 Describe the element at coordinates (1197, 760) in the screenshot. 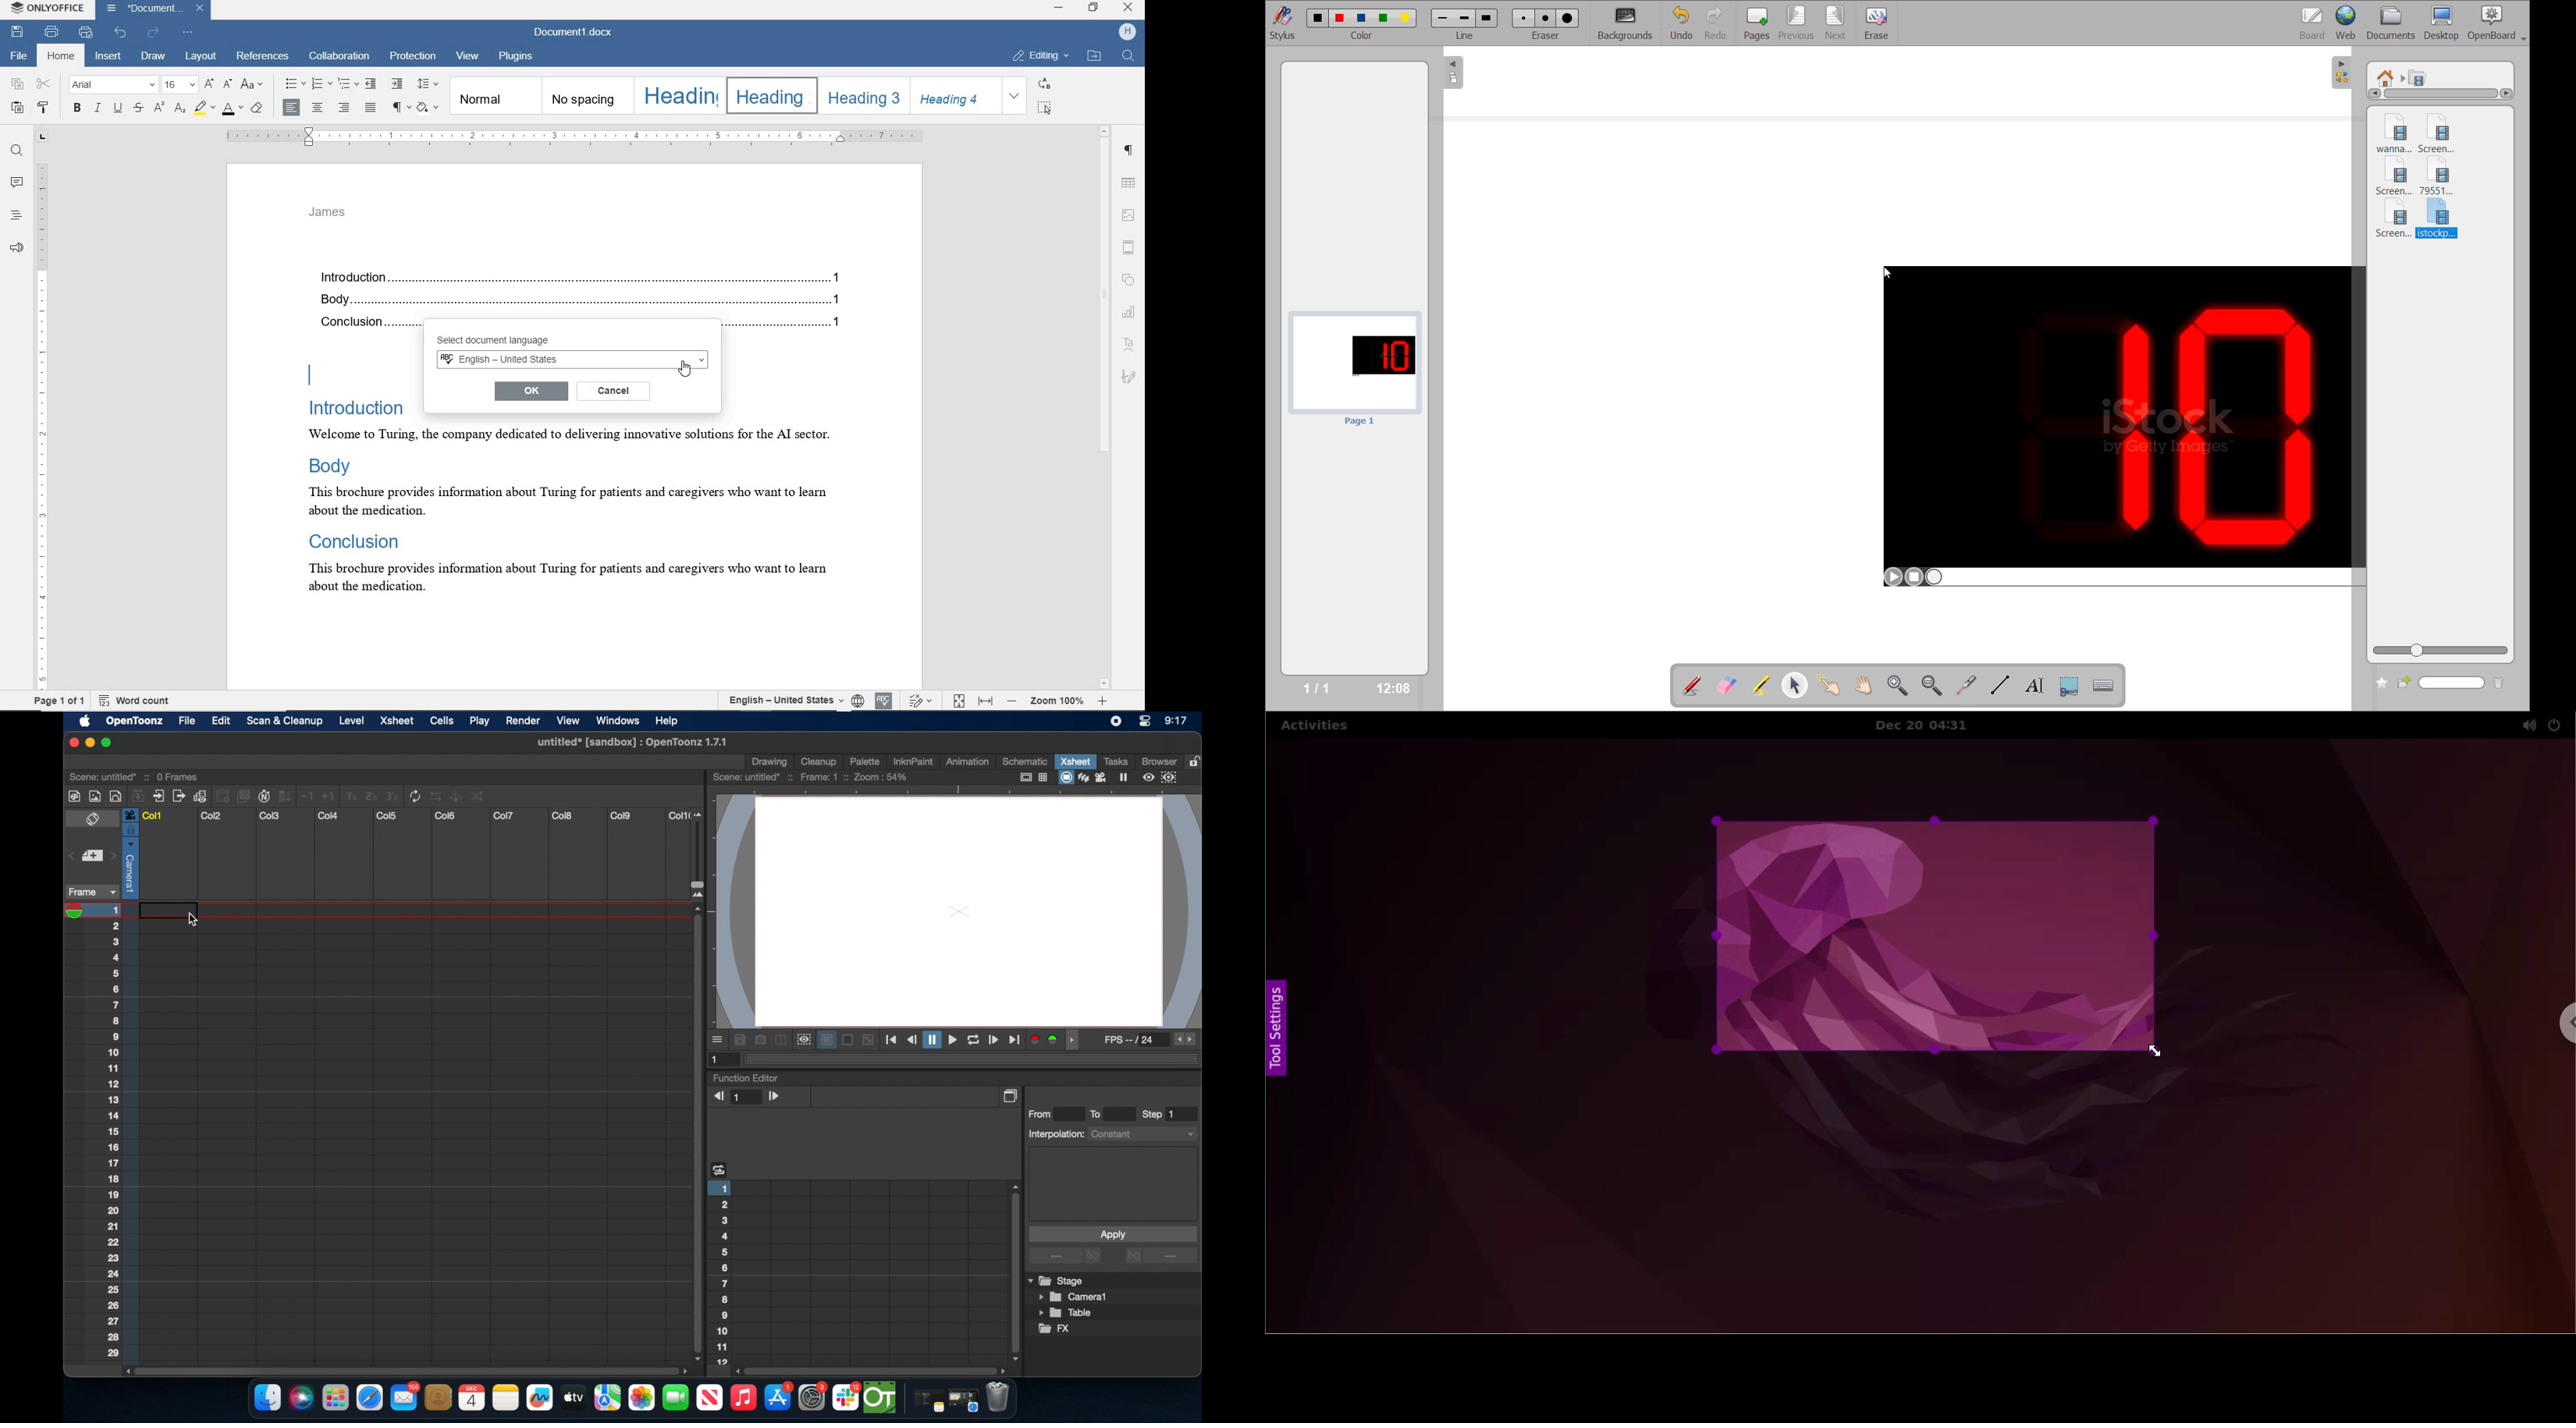

I see `lock` at that location.